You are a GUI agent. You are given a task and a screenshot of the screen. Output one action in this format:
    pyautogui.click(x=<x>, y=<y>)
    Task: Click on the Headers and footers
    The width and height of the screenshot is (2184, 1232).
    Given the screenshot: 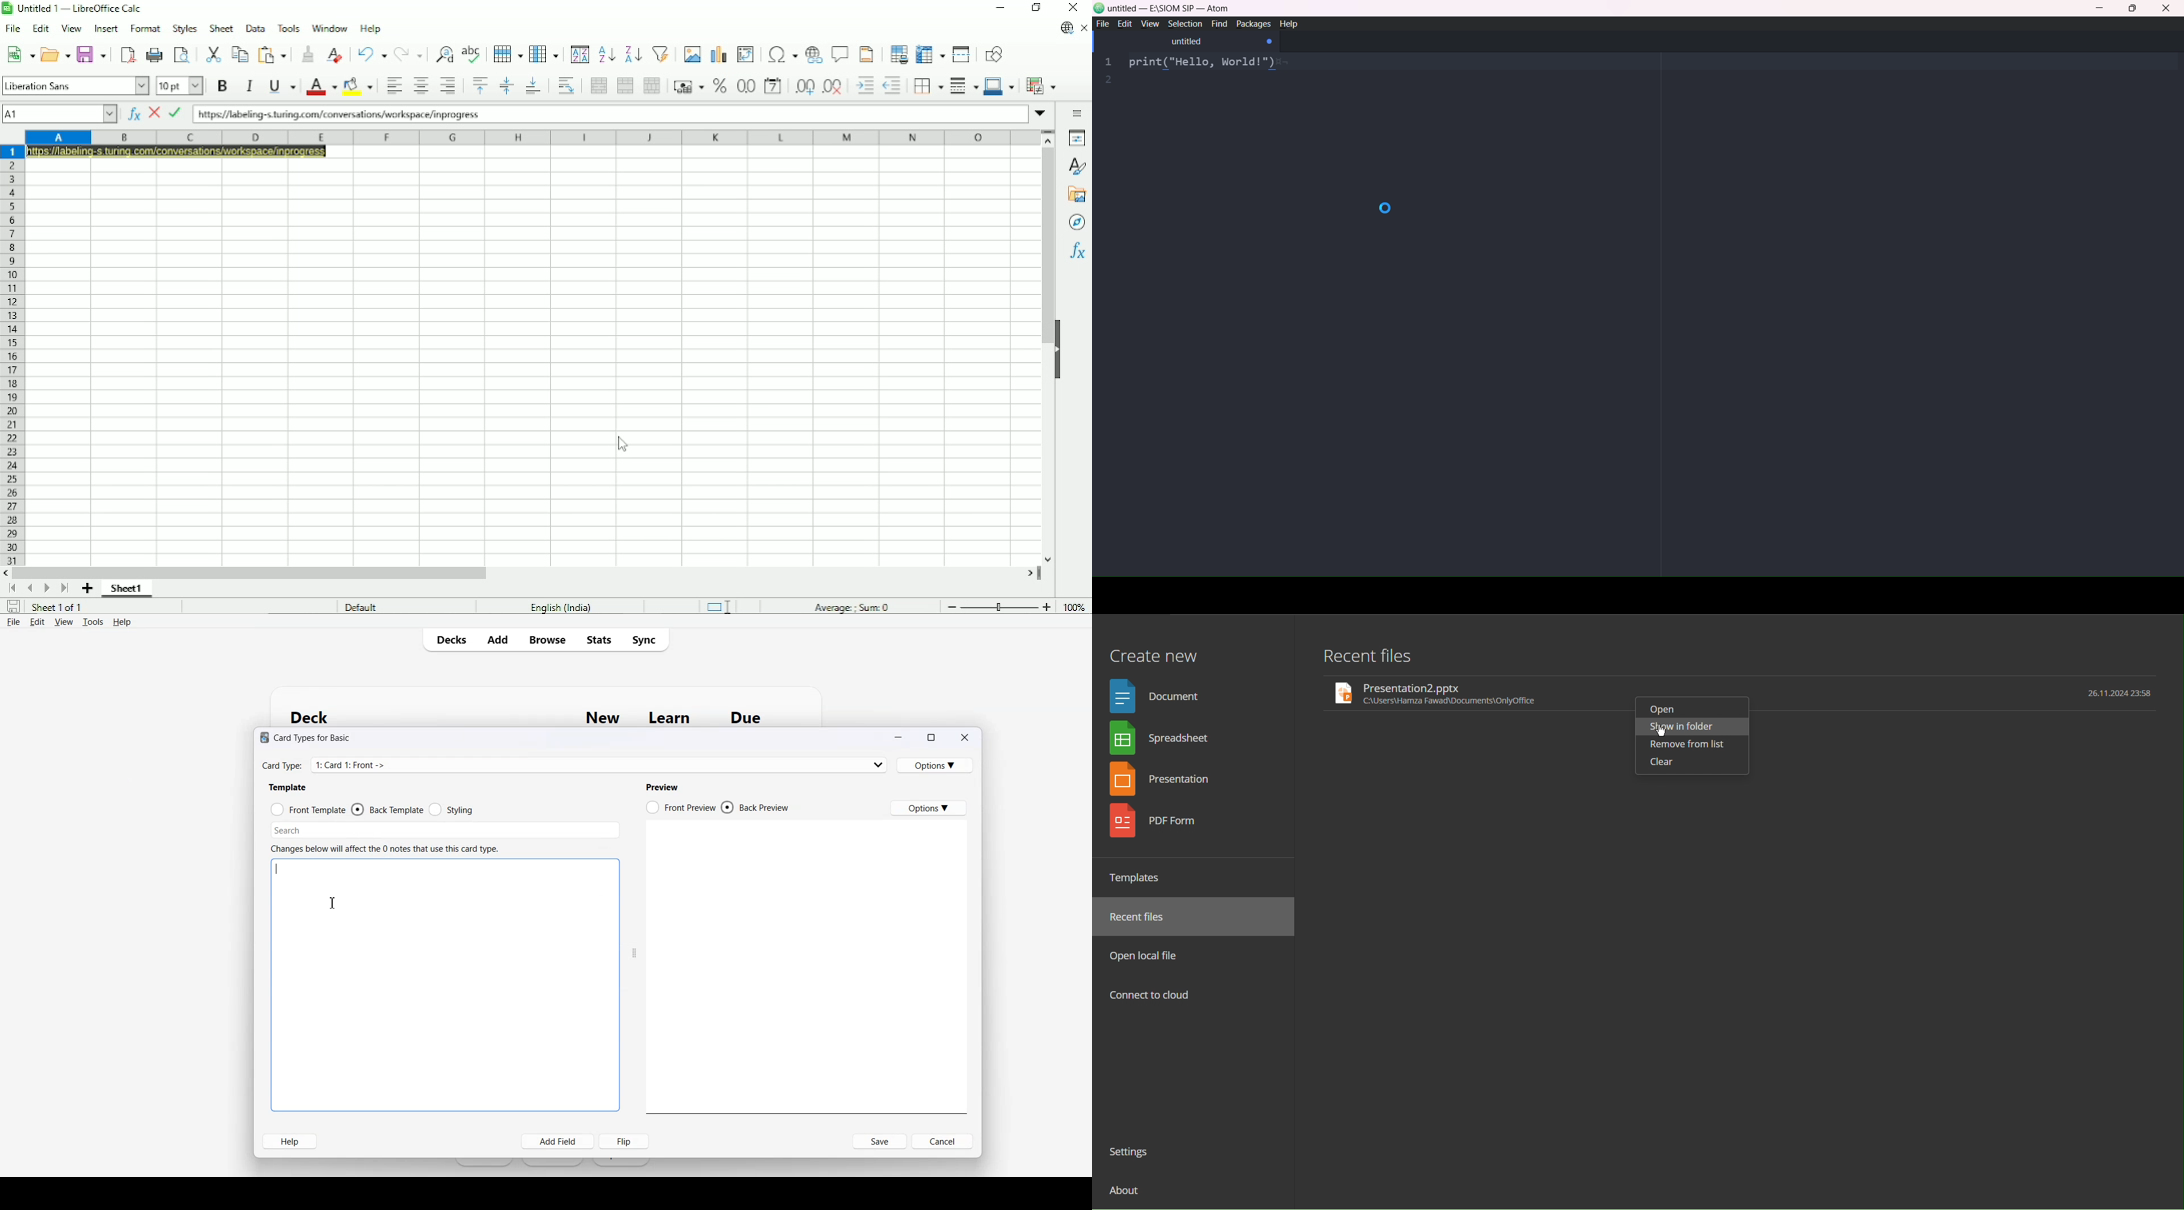 What is the action you would take?
    pyautogui.click(x=866, y=54)
    